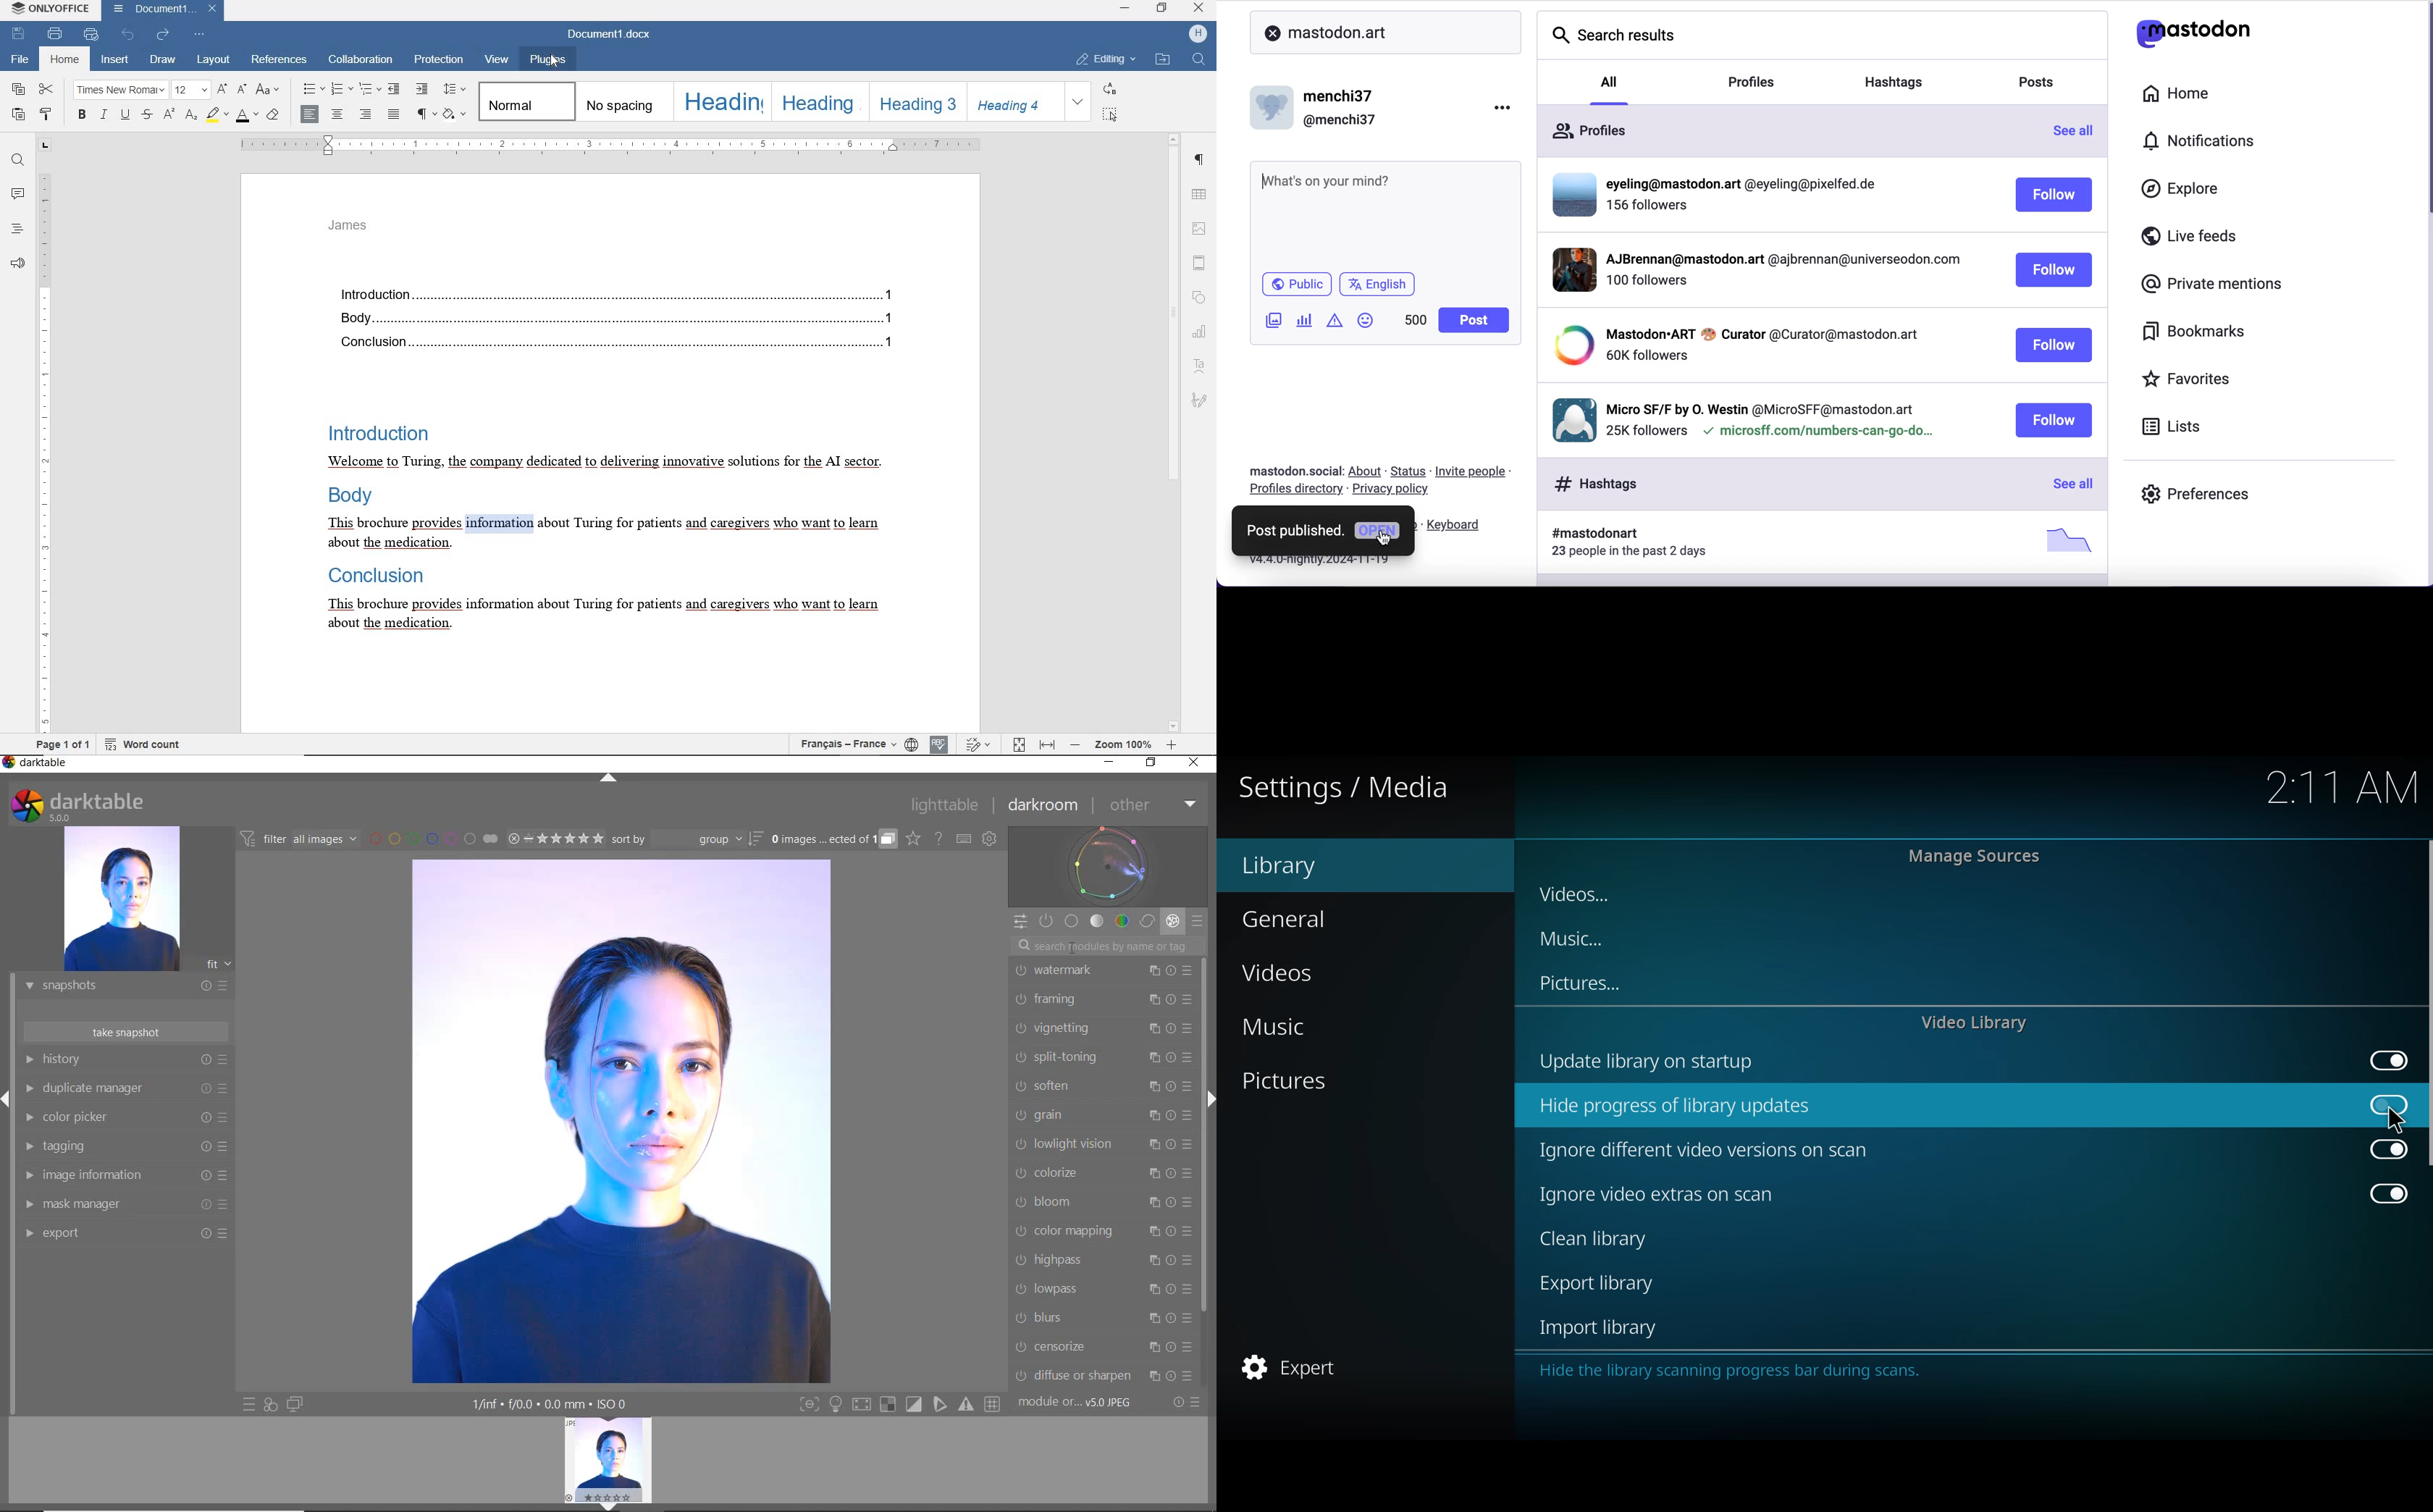 The image size is (2436, 1512). Describe the element at coordinates (2192, 331) in the screenshot. I see `bookmarks` at that location.